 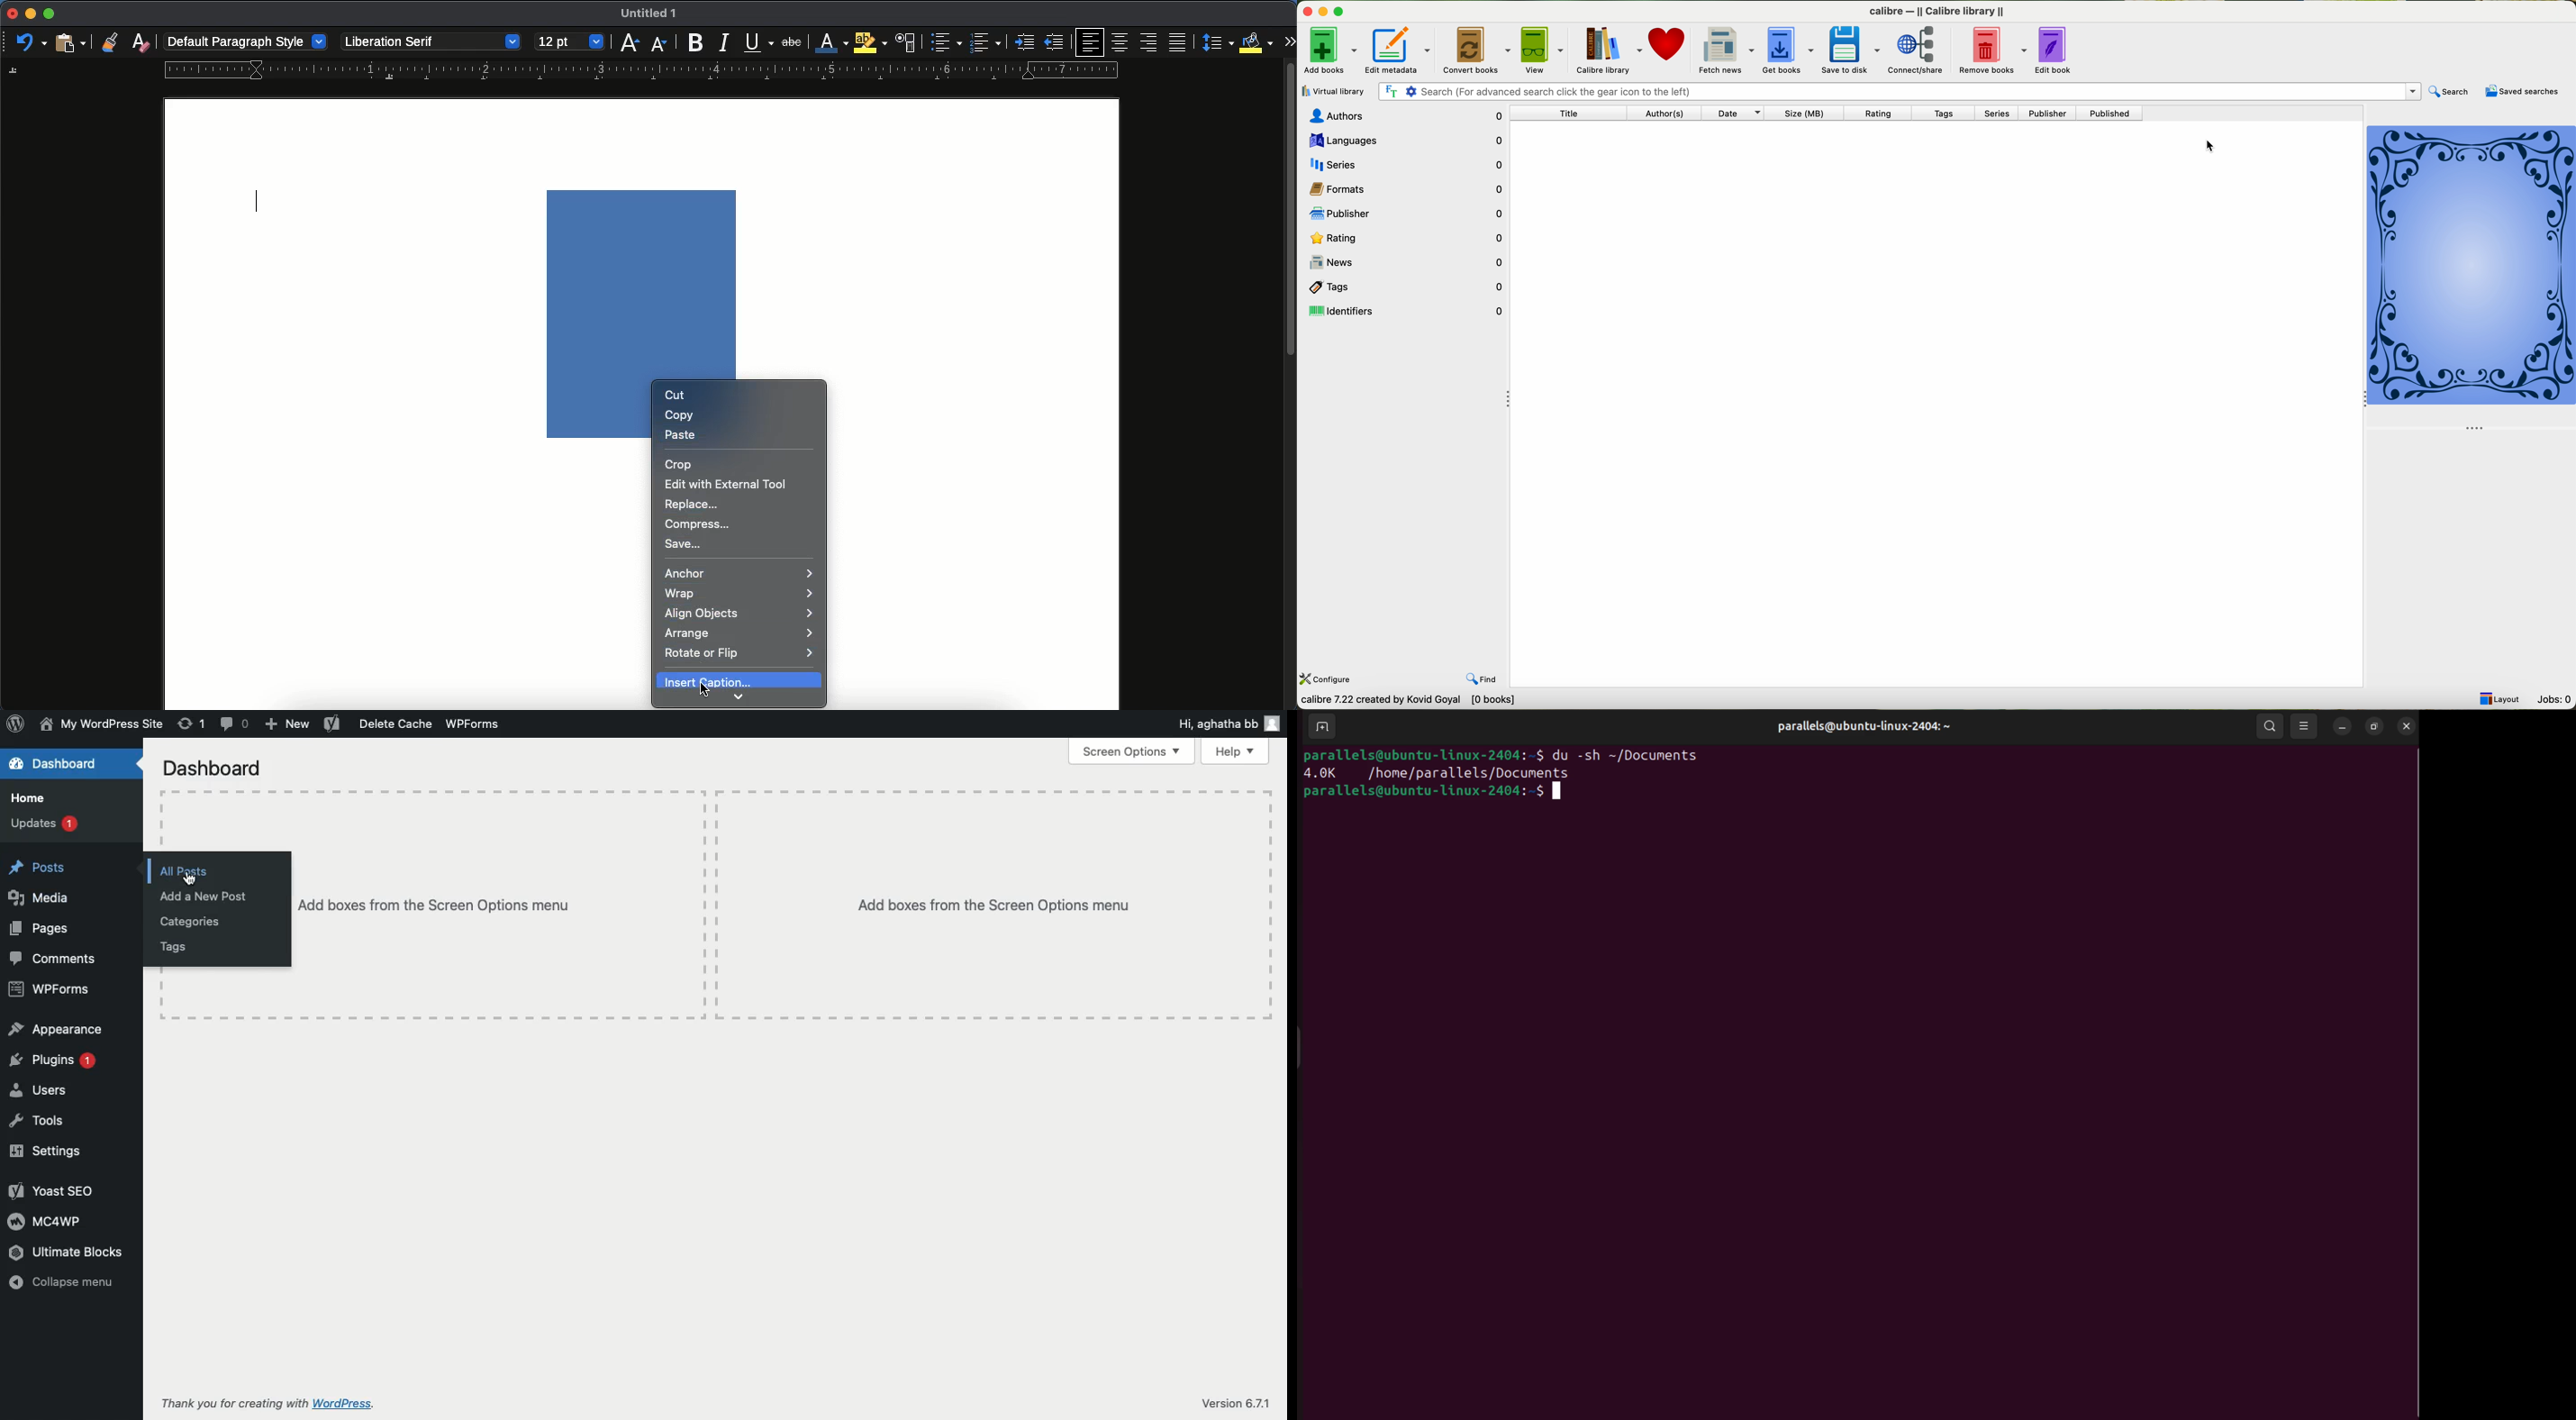 I want to click on Calibre library, so click(x=1605, y=51).